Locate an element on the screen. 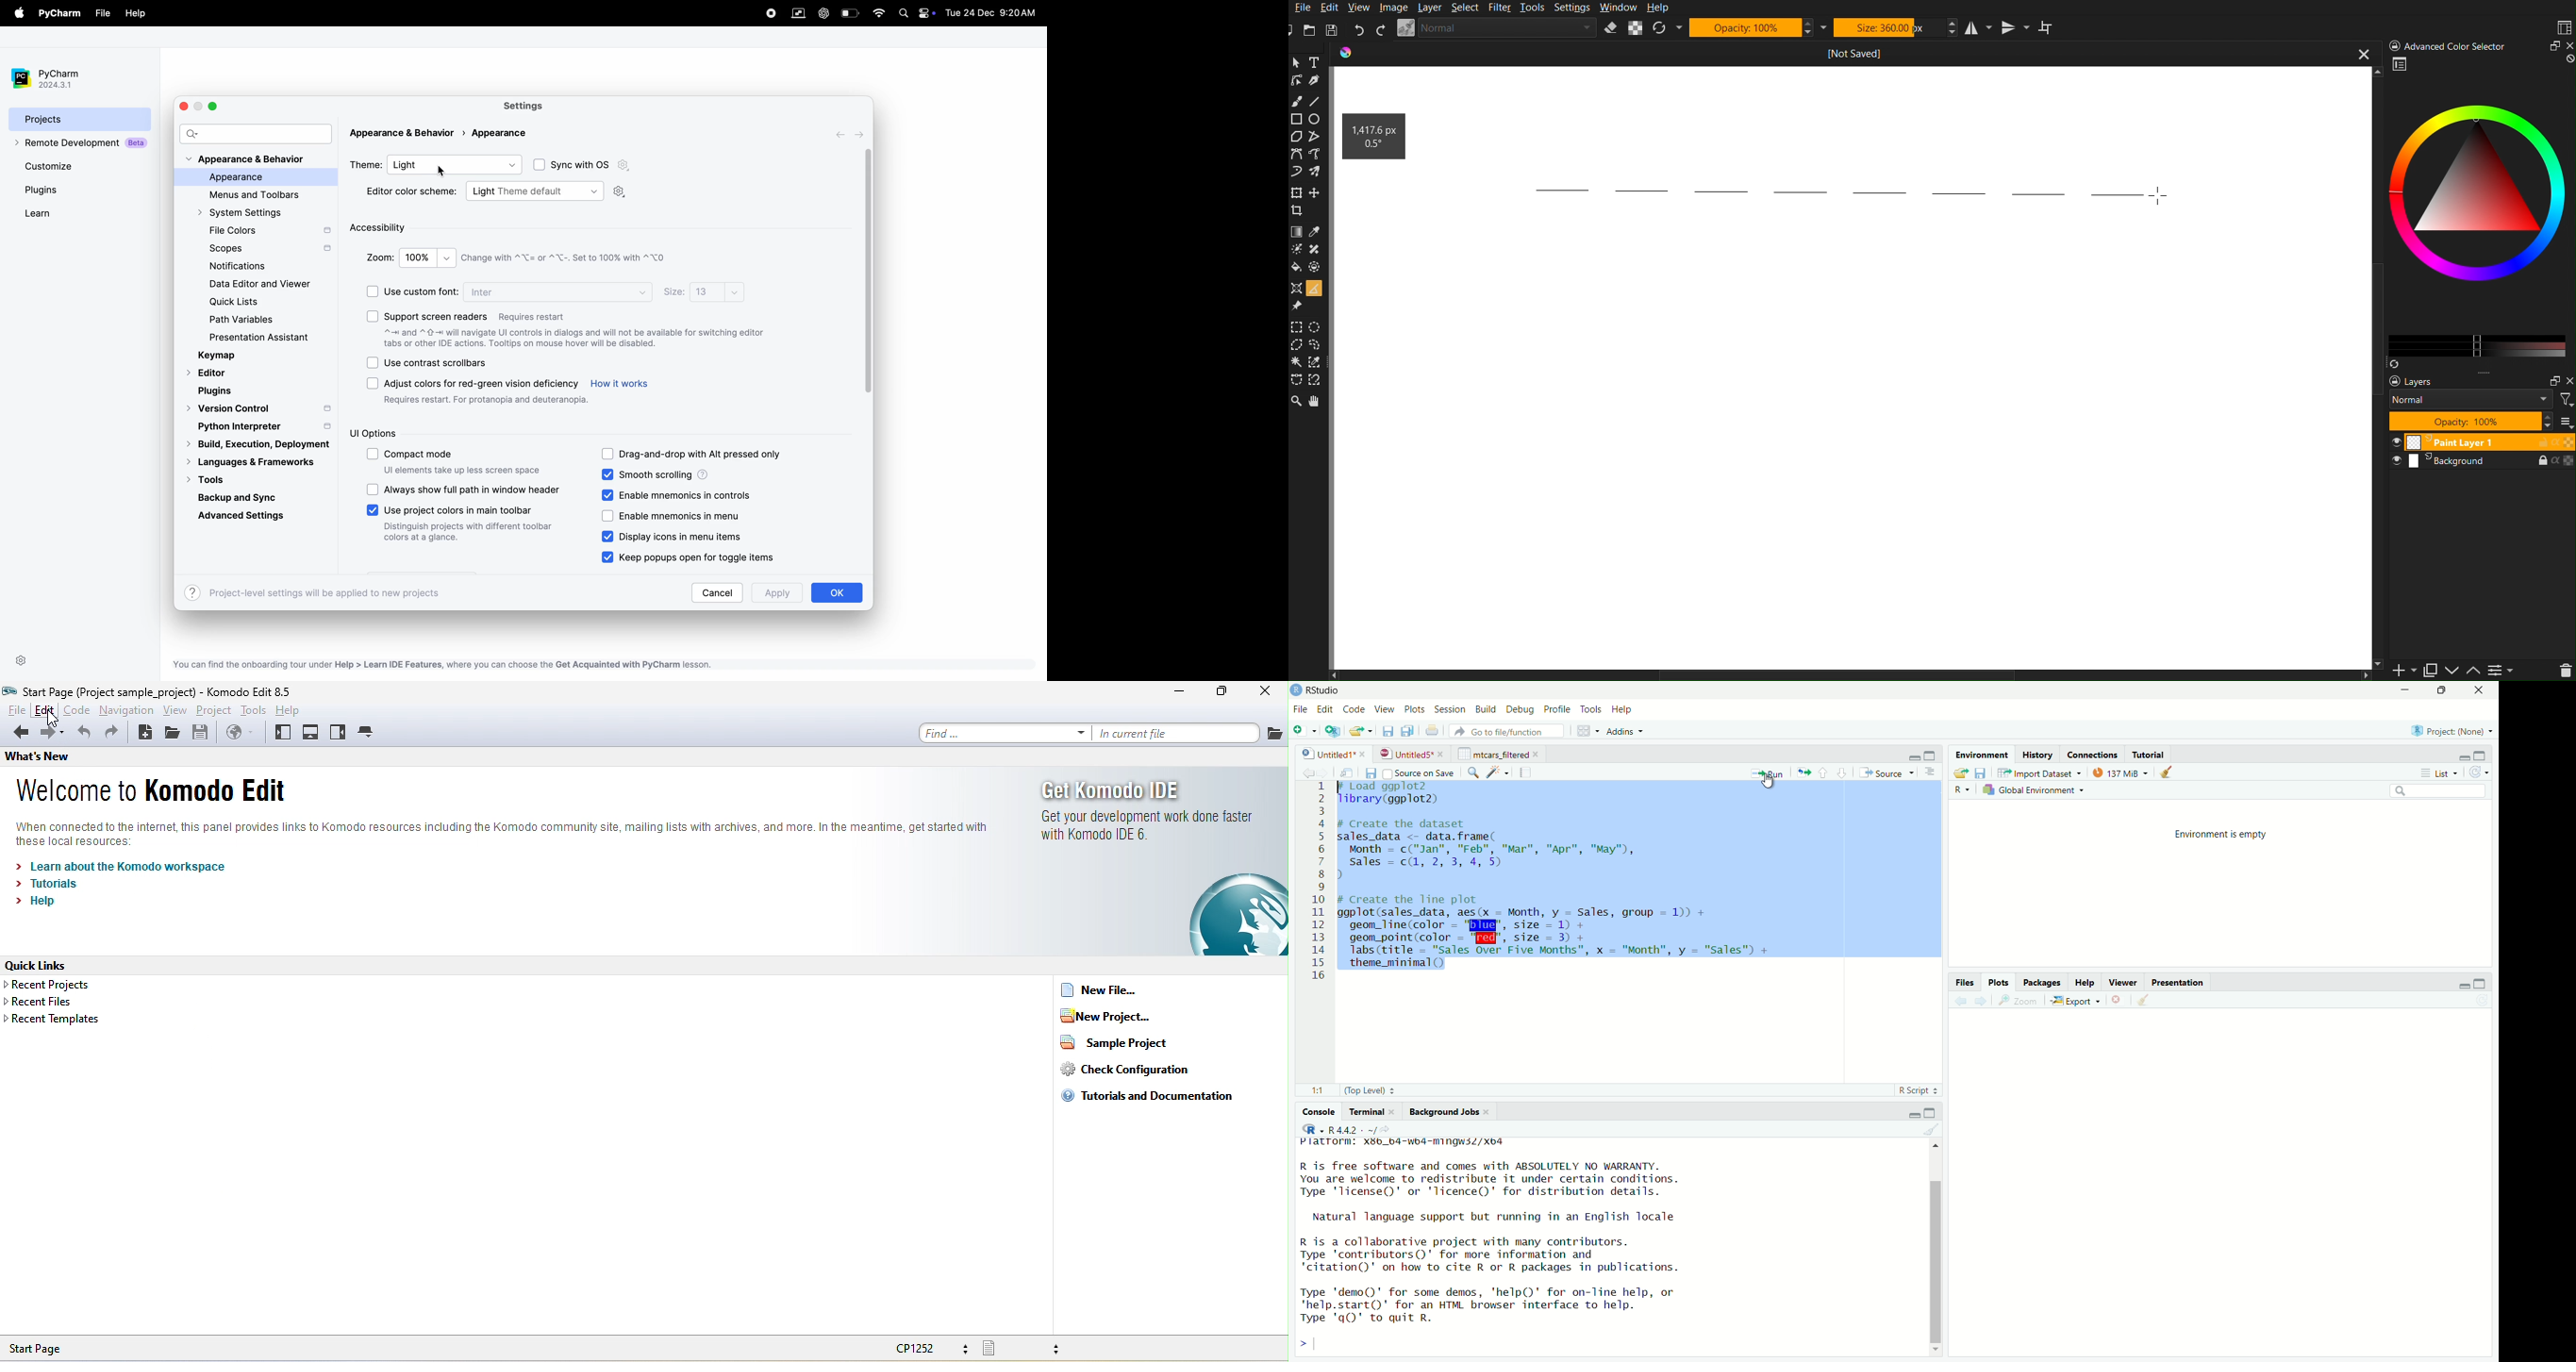  console is located at coordinates (1313, 1112).